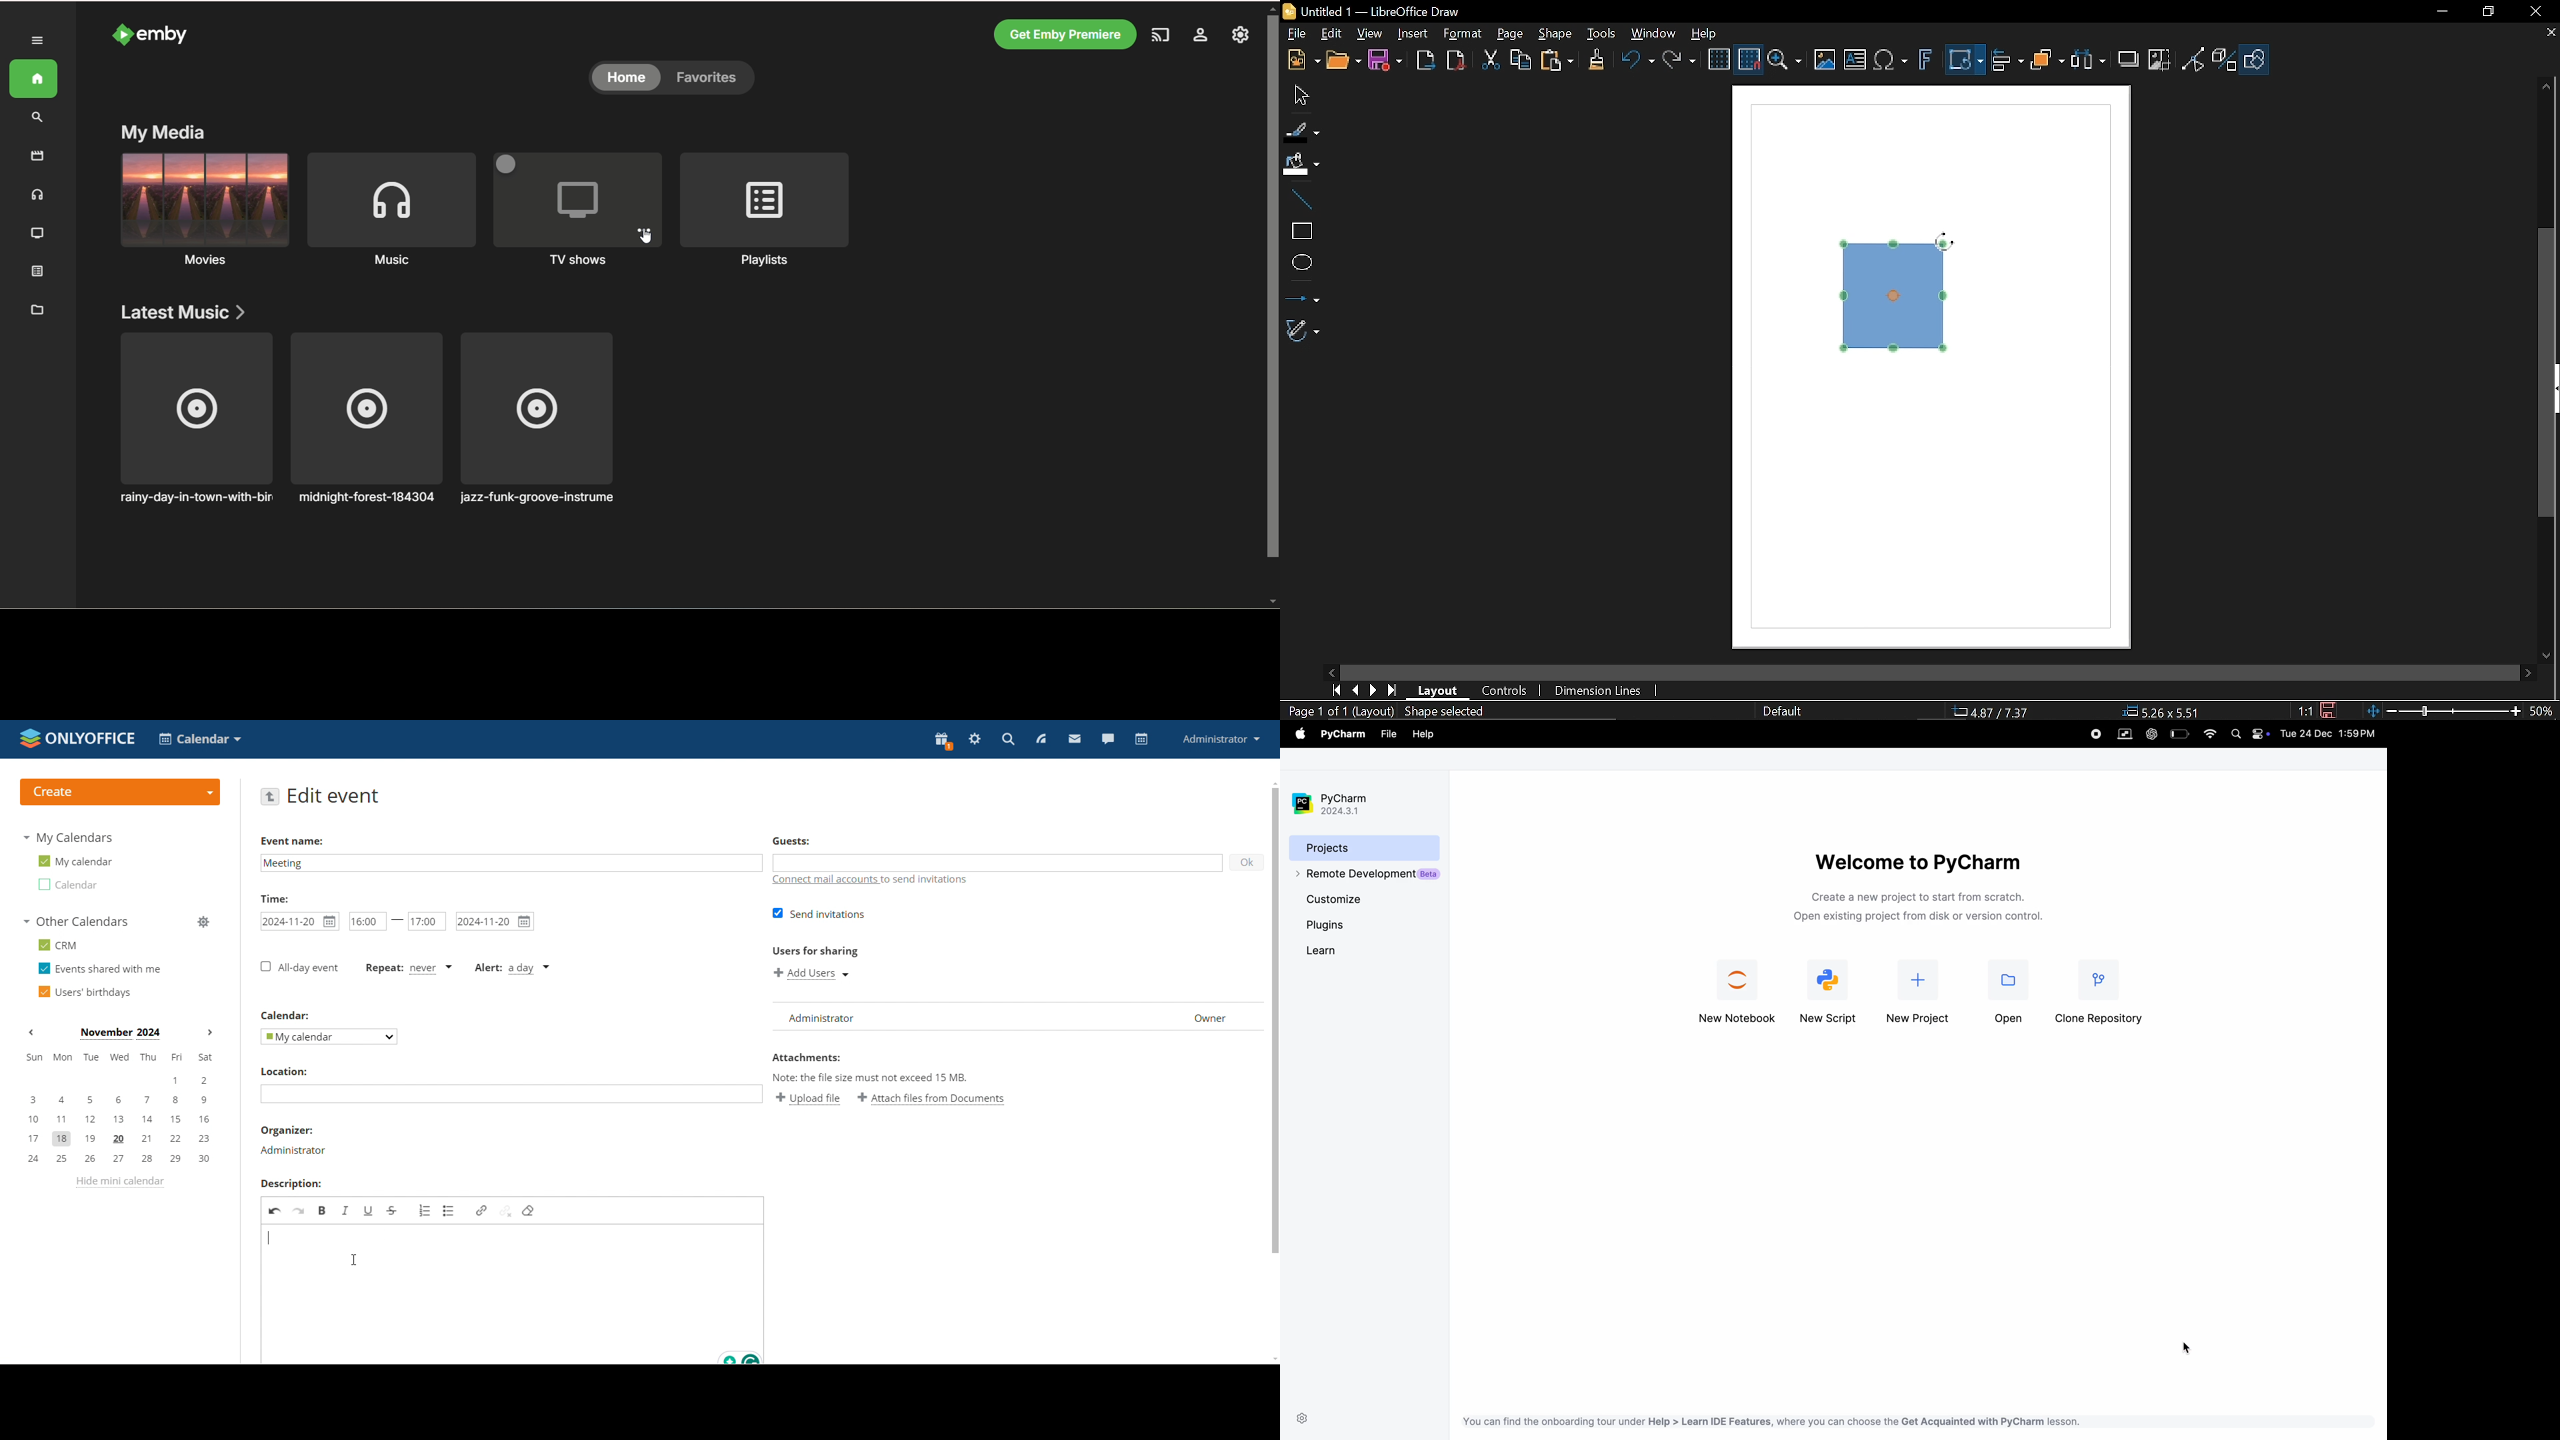 This screenshot has width=2576, height=1456. Describe the element at coordinates (1044, 738) in the screenshot. I see `feed` at that location.